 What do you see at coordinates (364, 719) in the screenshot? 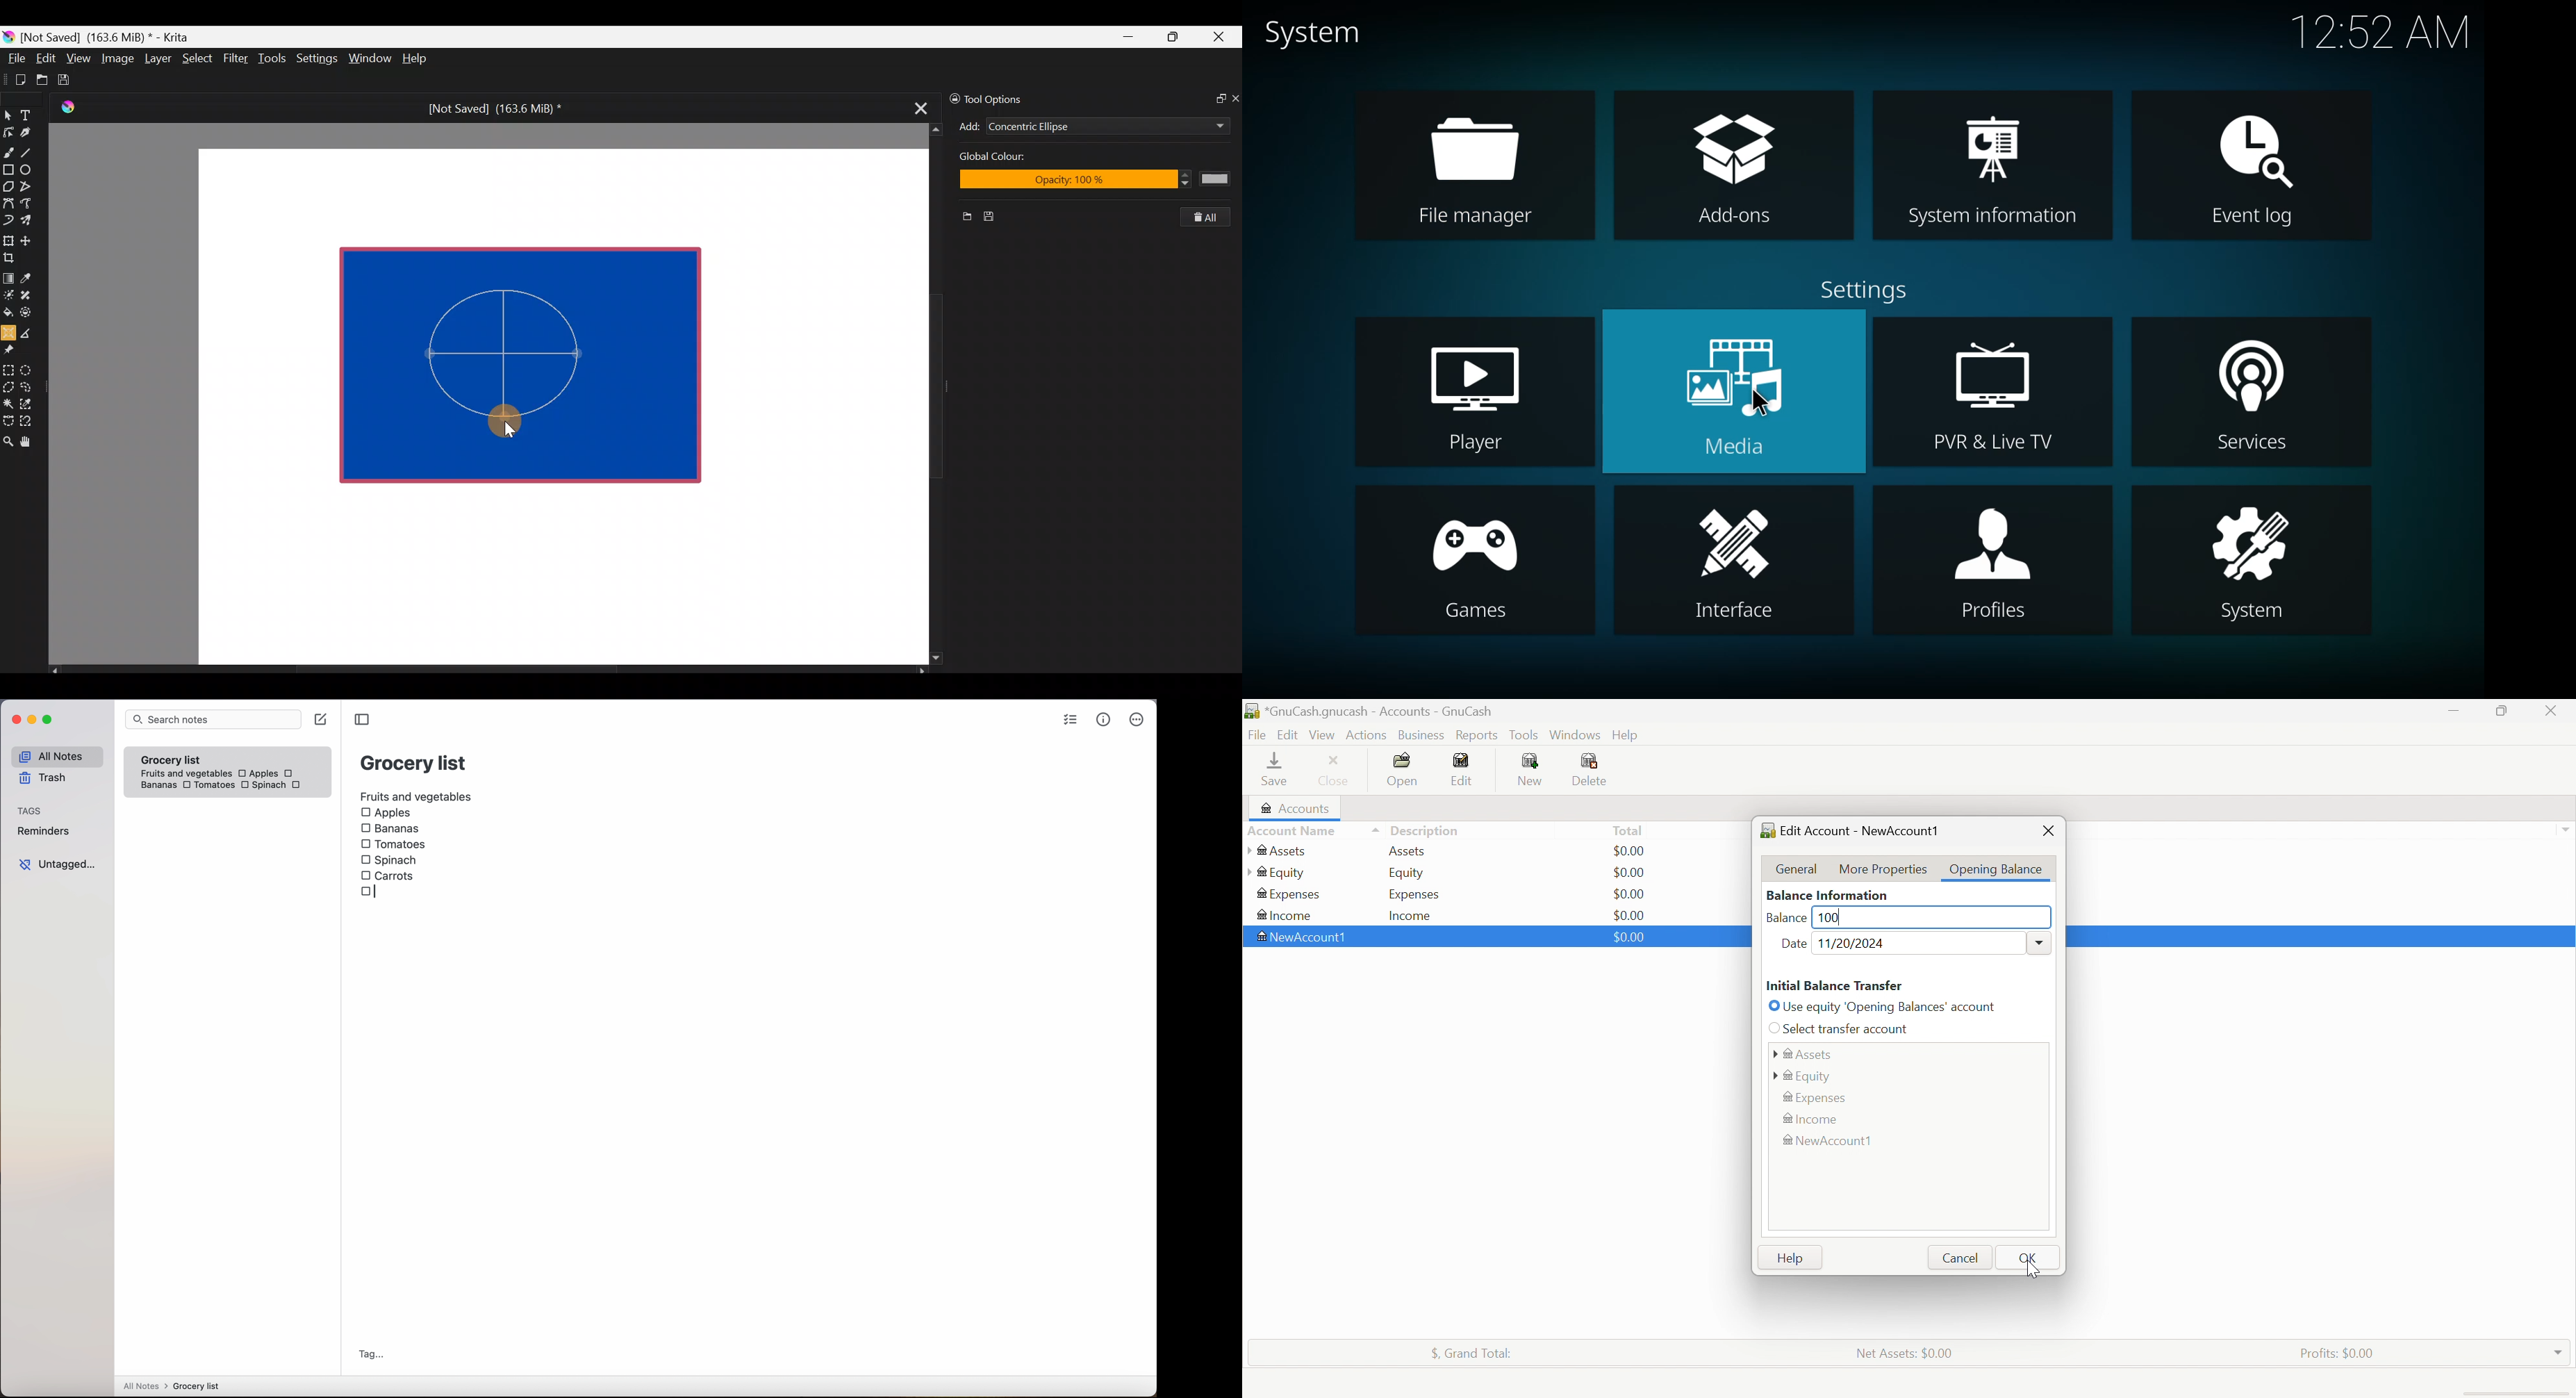
I see `toggle sidebar` at bounding box center [364, 719].